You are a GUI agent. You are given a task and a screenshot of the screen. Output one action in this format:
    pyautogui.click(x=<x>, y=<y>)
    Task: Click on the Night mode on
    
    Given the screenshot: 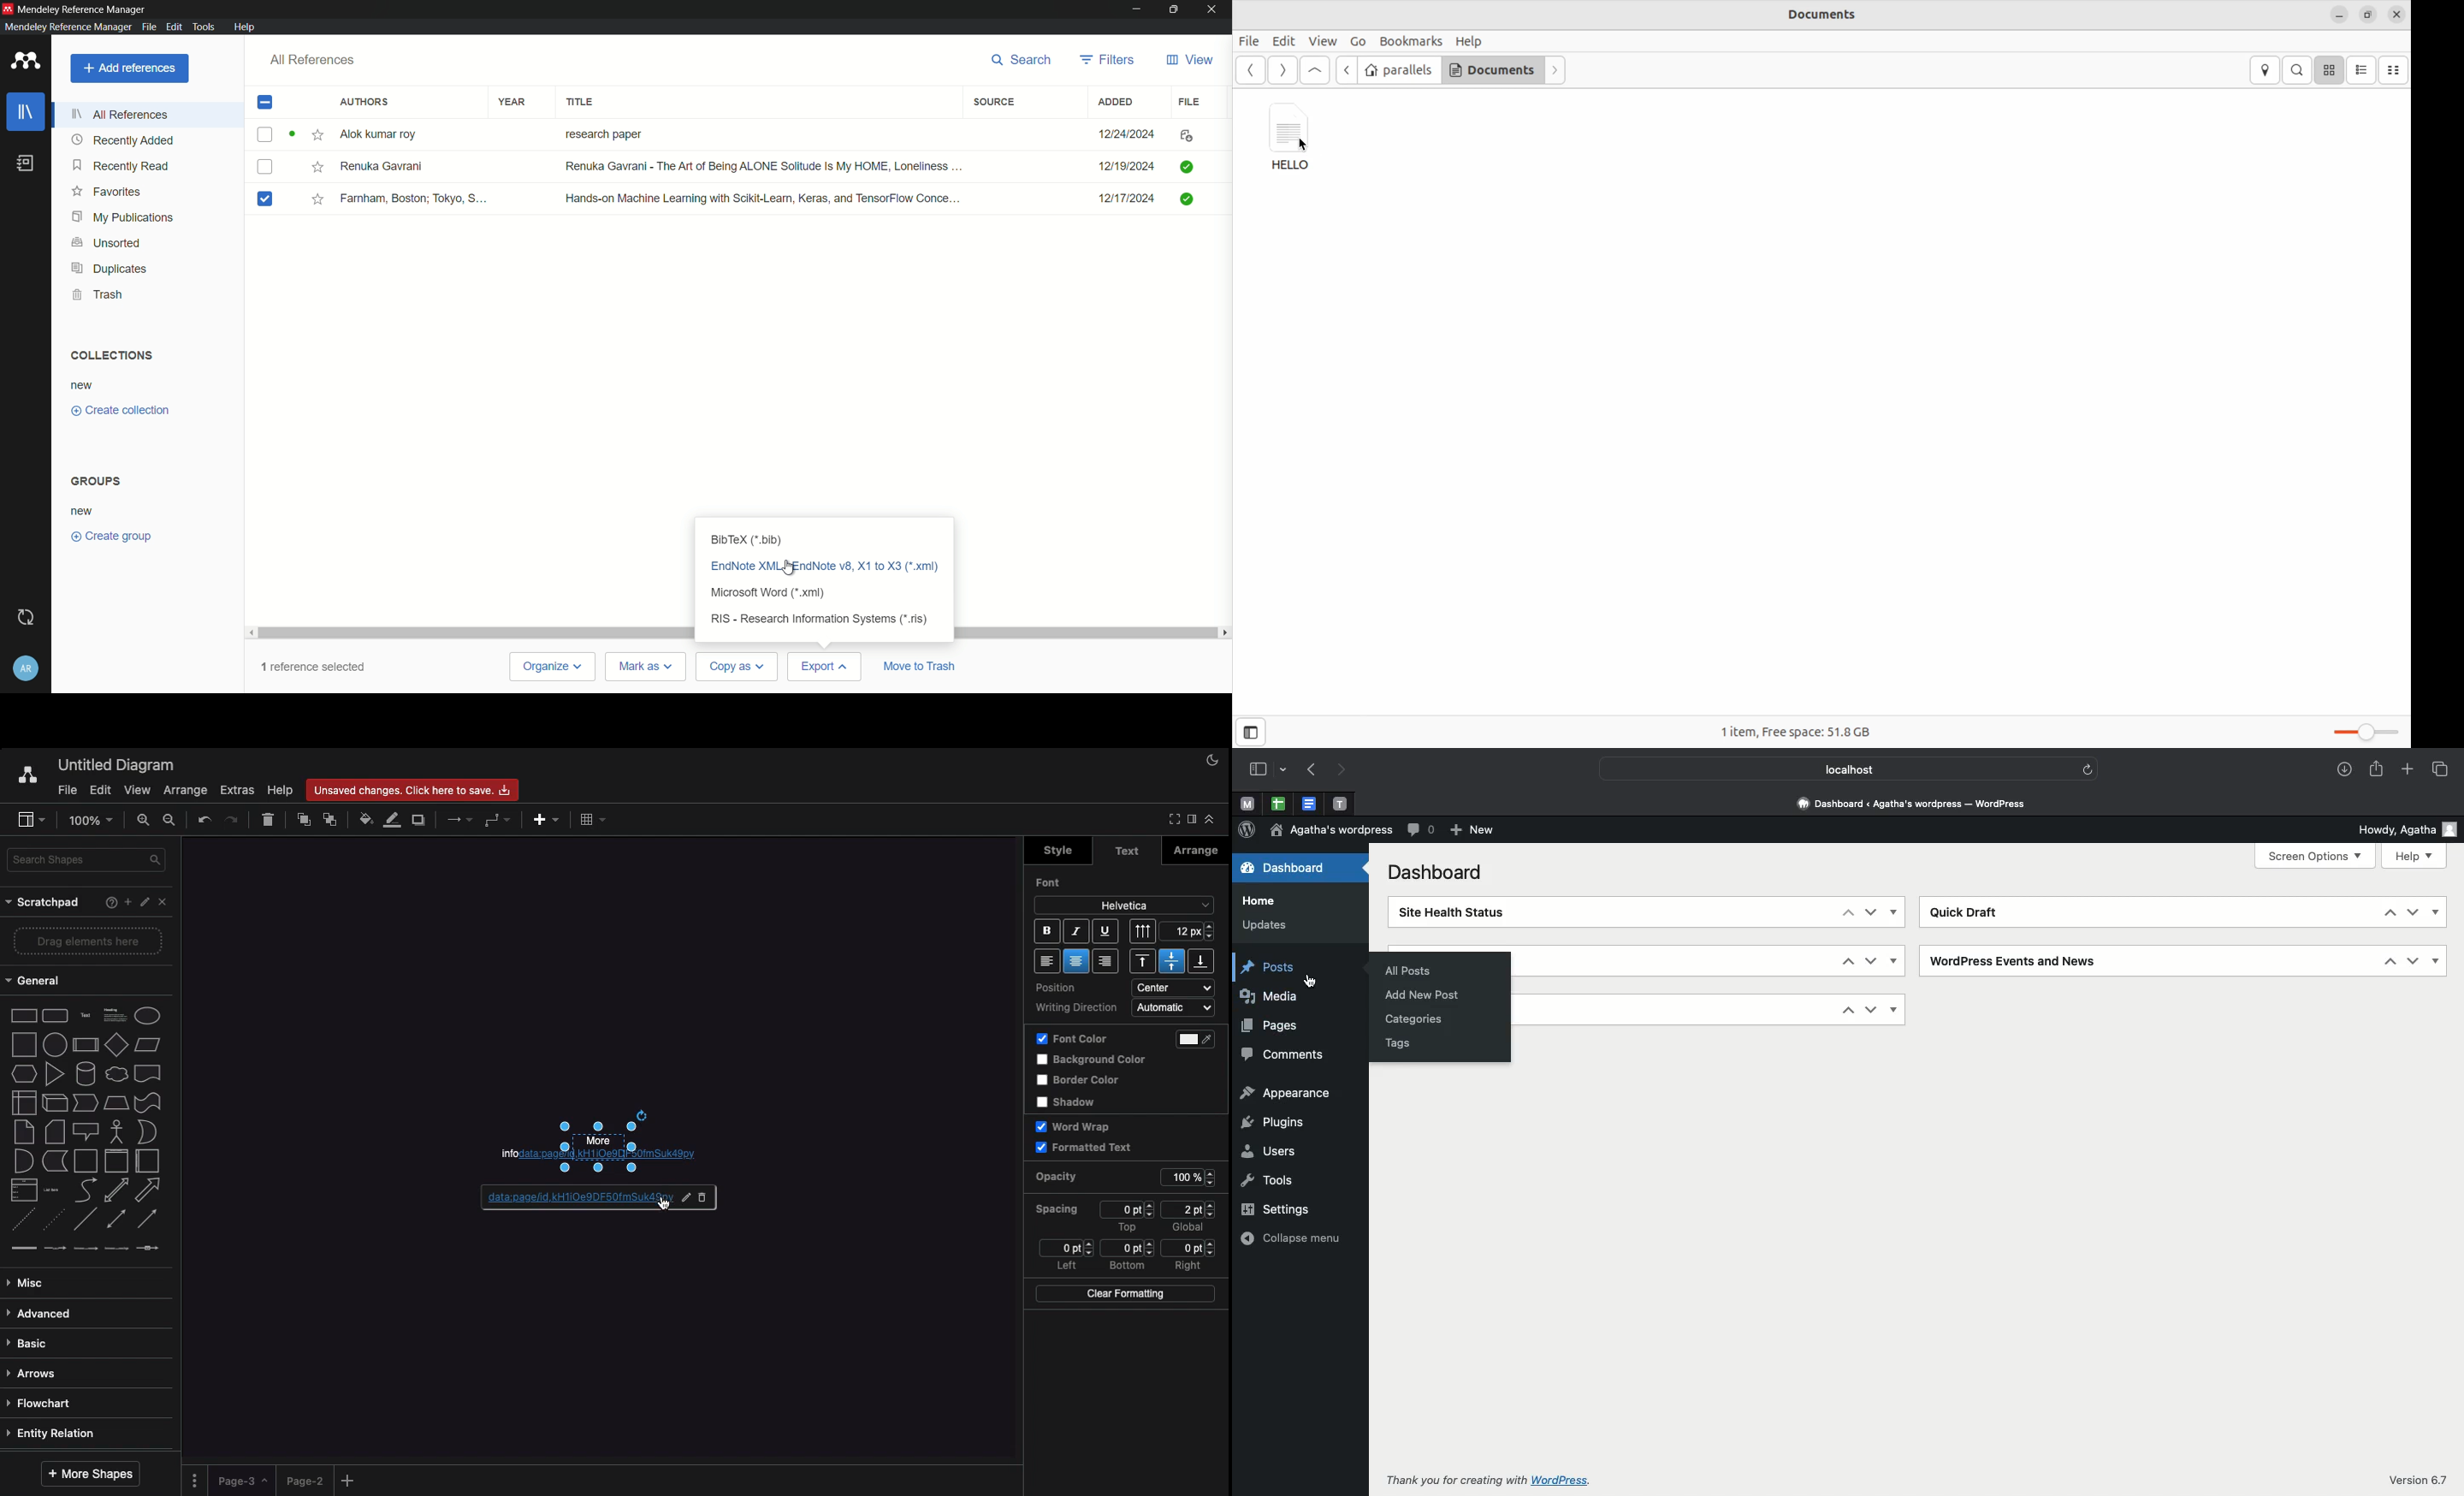 What is the action you would take?
    pyautogui.click(x=1211, y=761)
    